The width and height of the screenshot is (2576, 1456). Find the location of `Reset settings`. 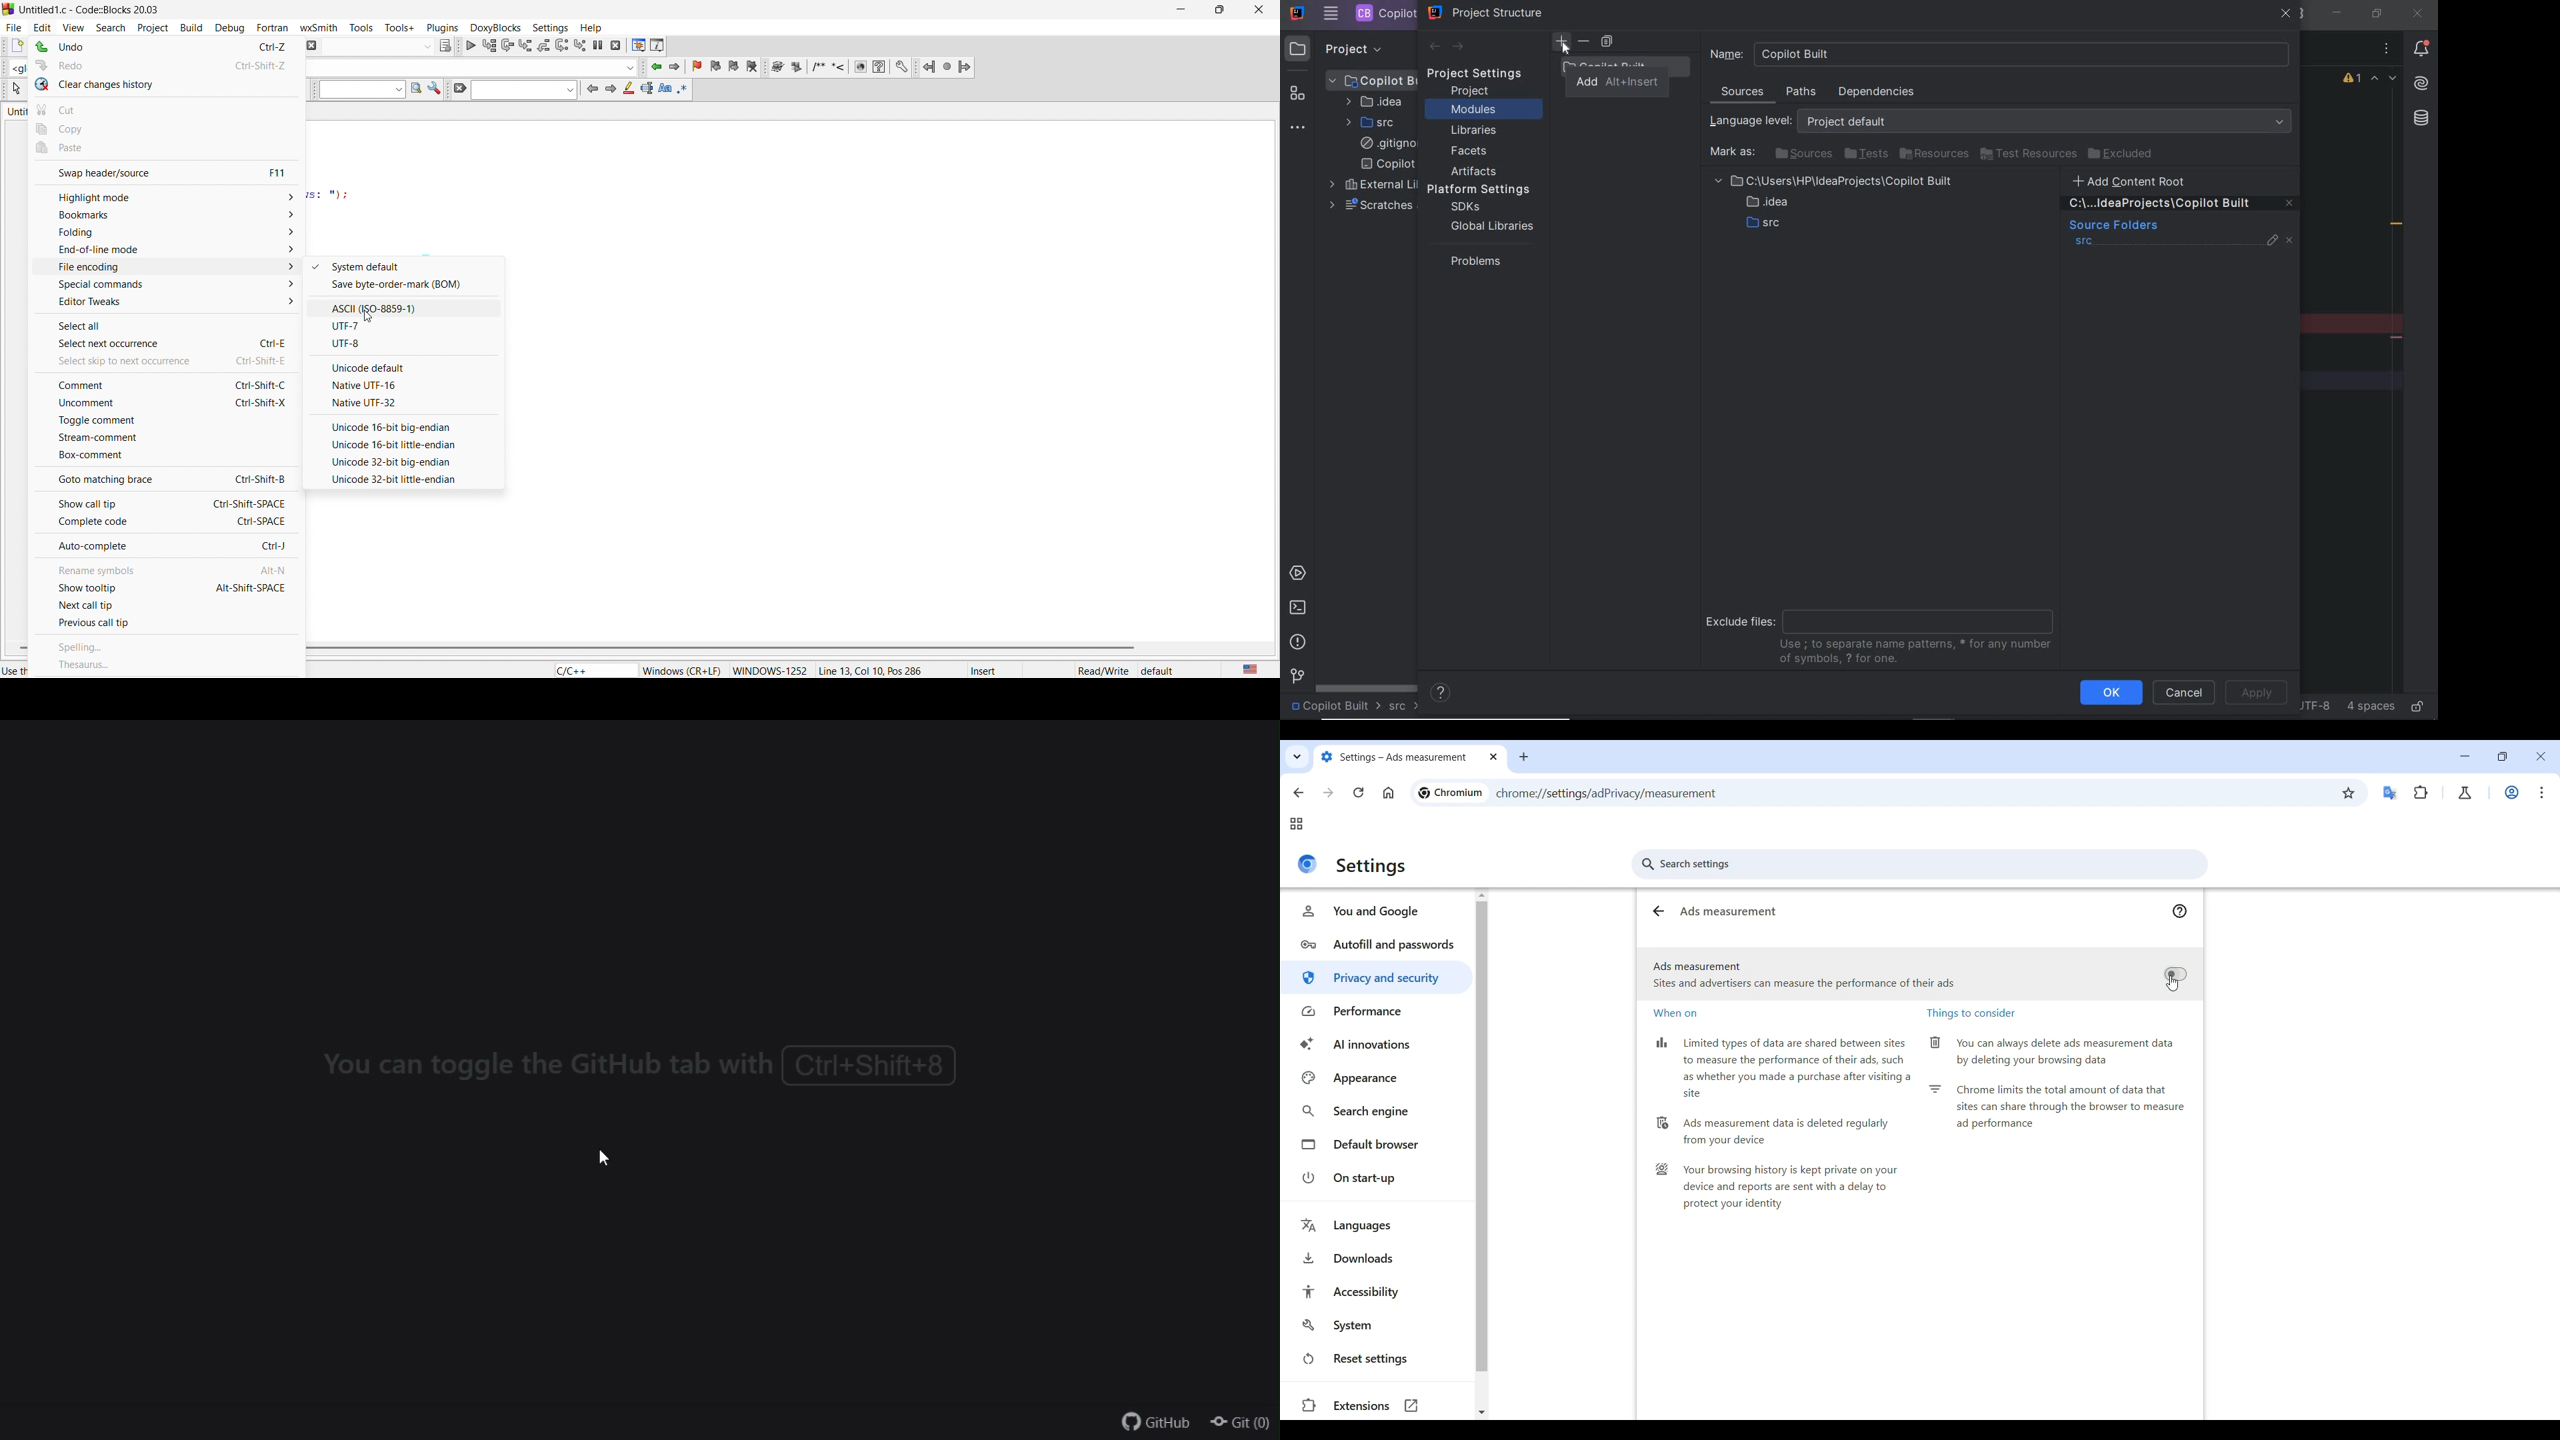

Reset settings is located at coordinates (1376, 1358).